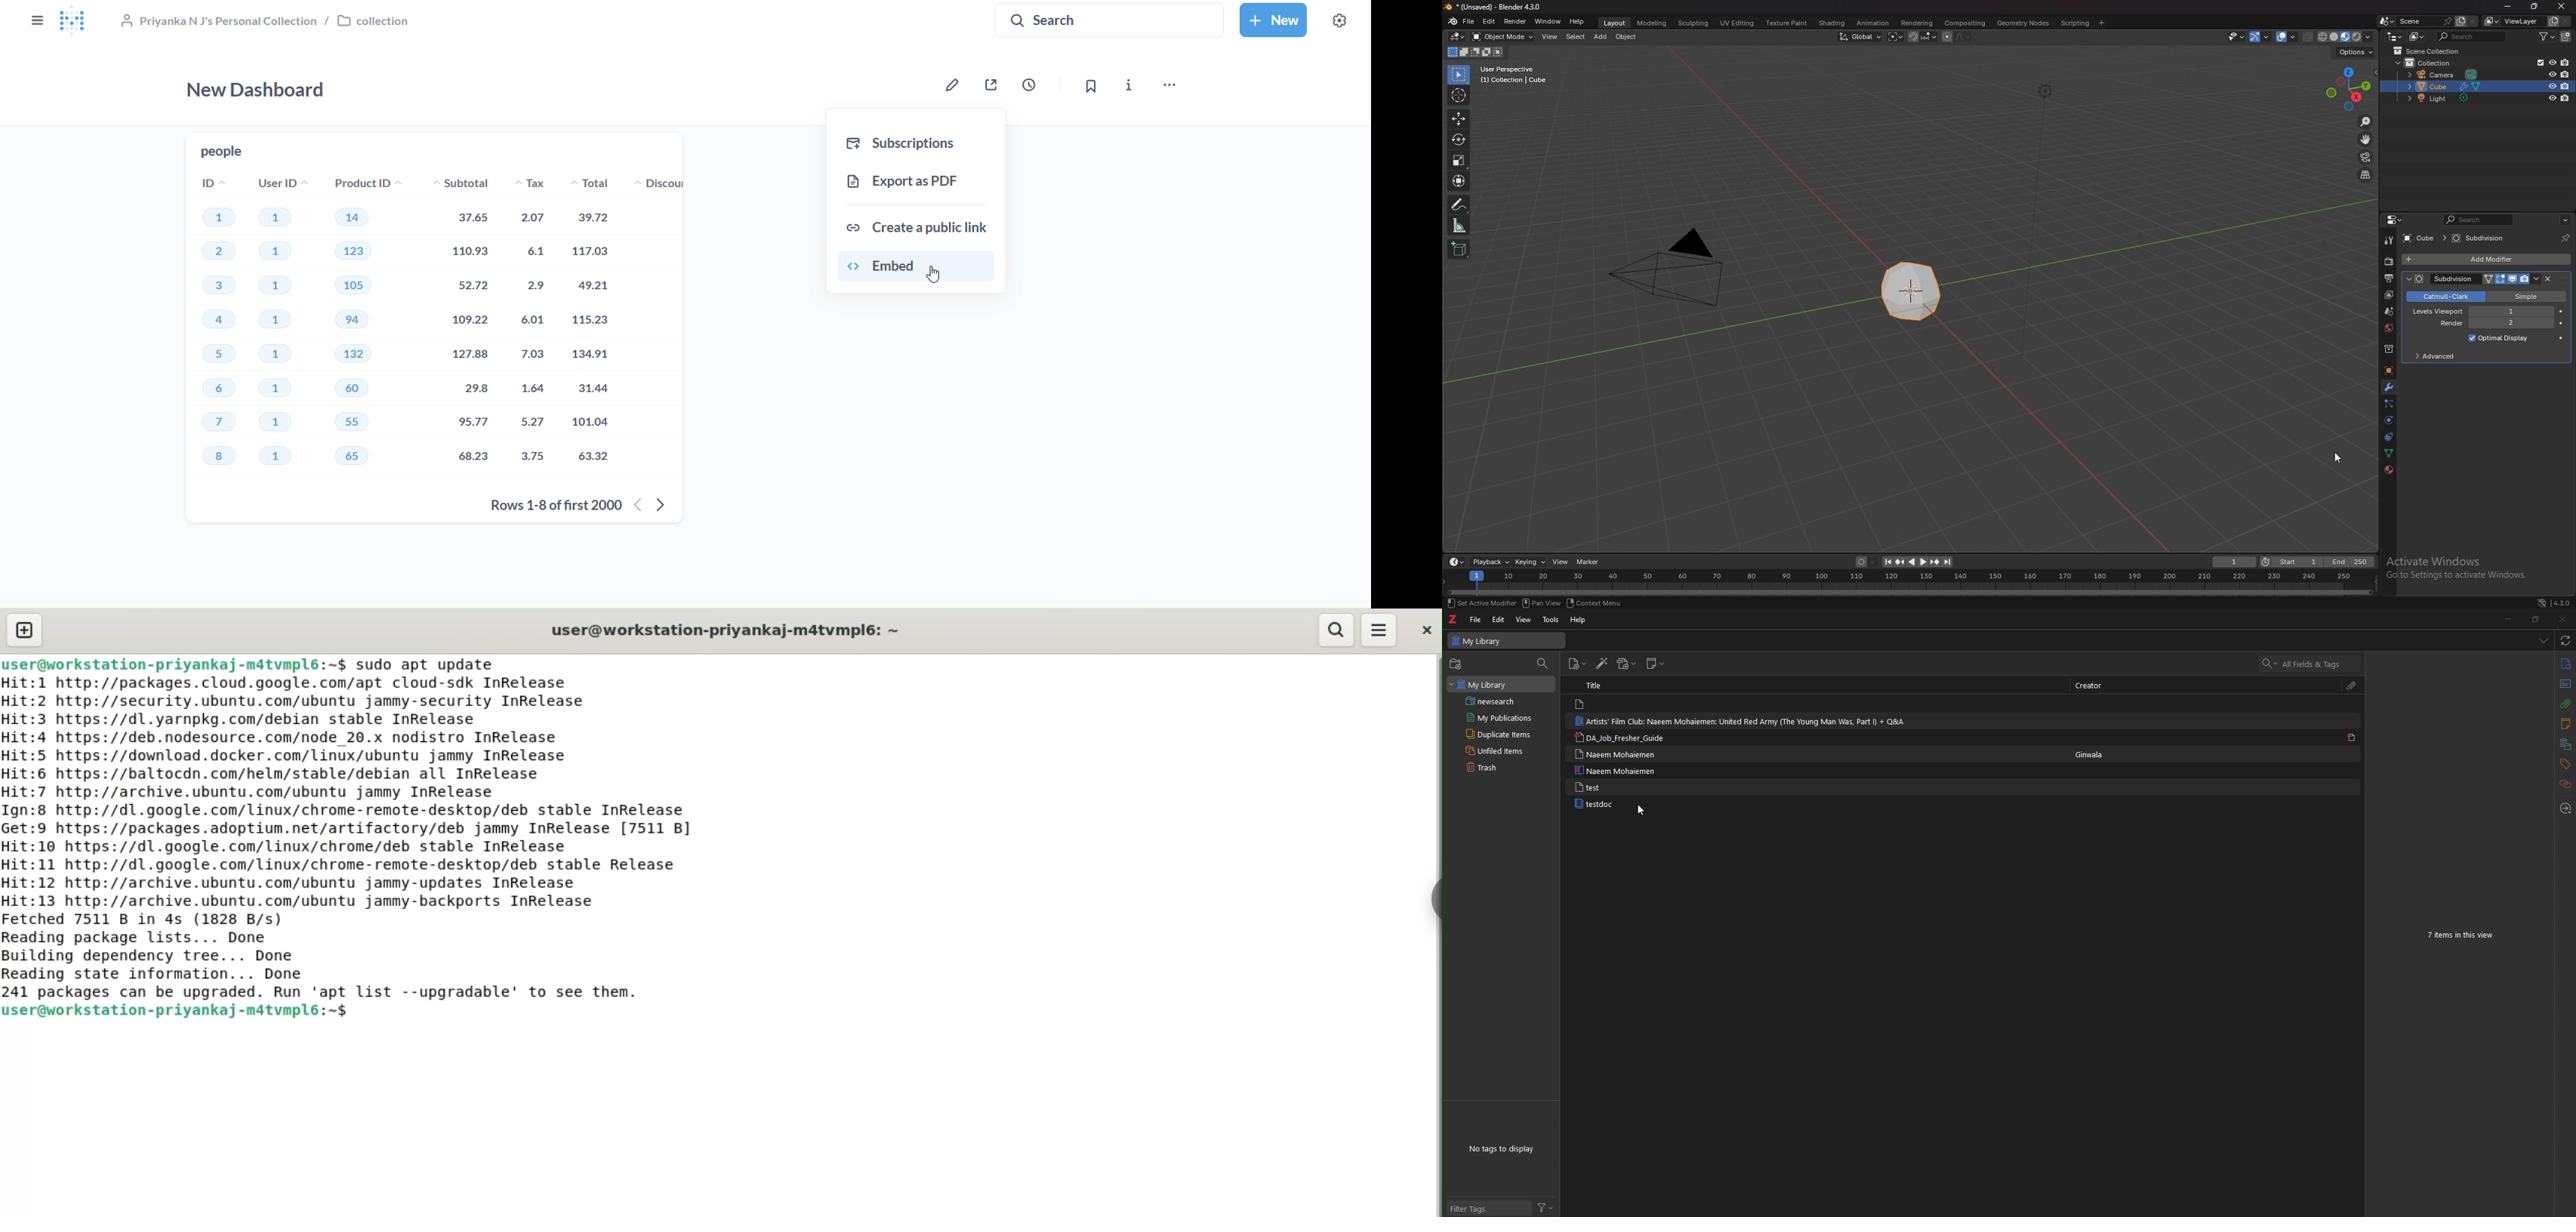 Image resolution: width=2576 pixels, height=1232 pixels. I want to click on logo, so click(76, 23).